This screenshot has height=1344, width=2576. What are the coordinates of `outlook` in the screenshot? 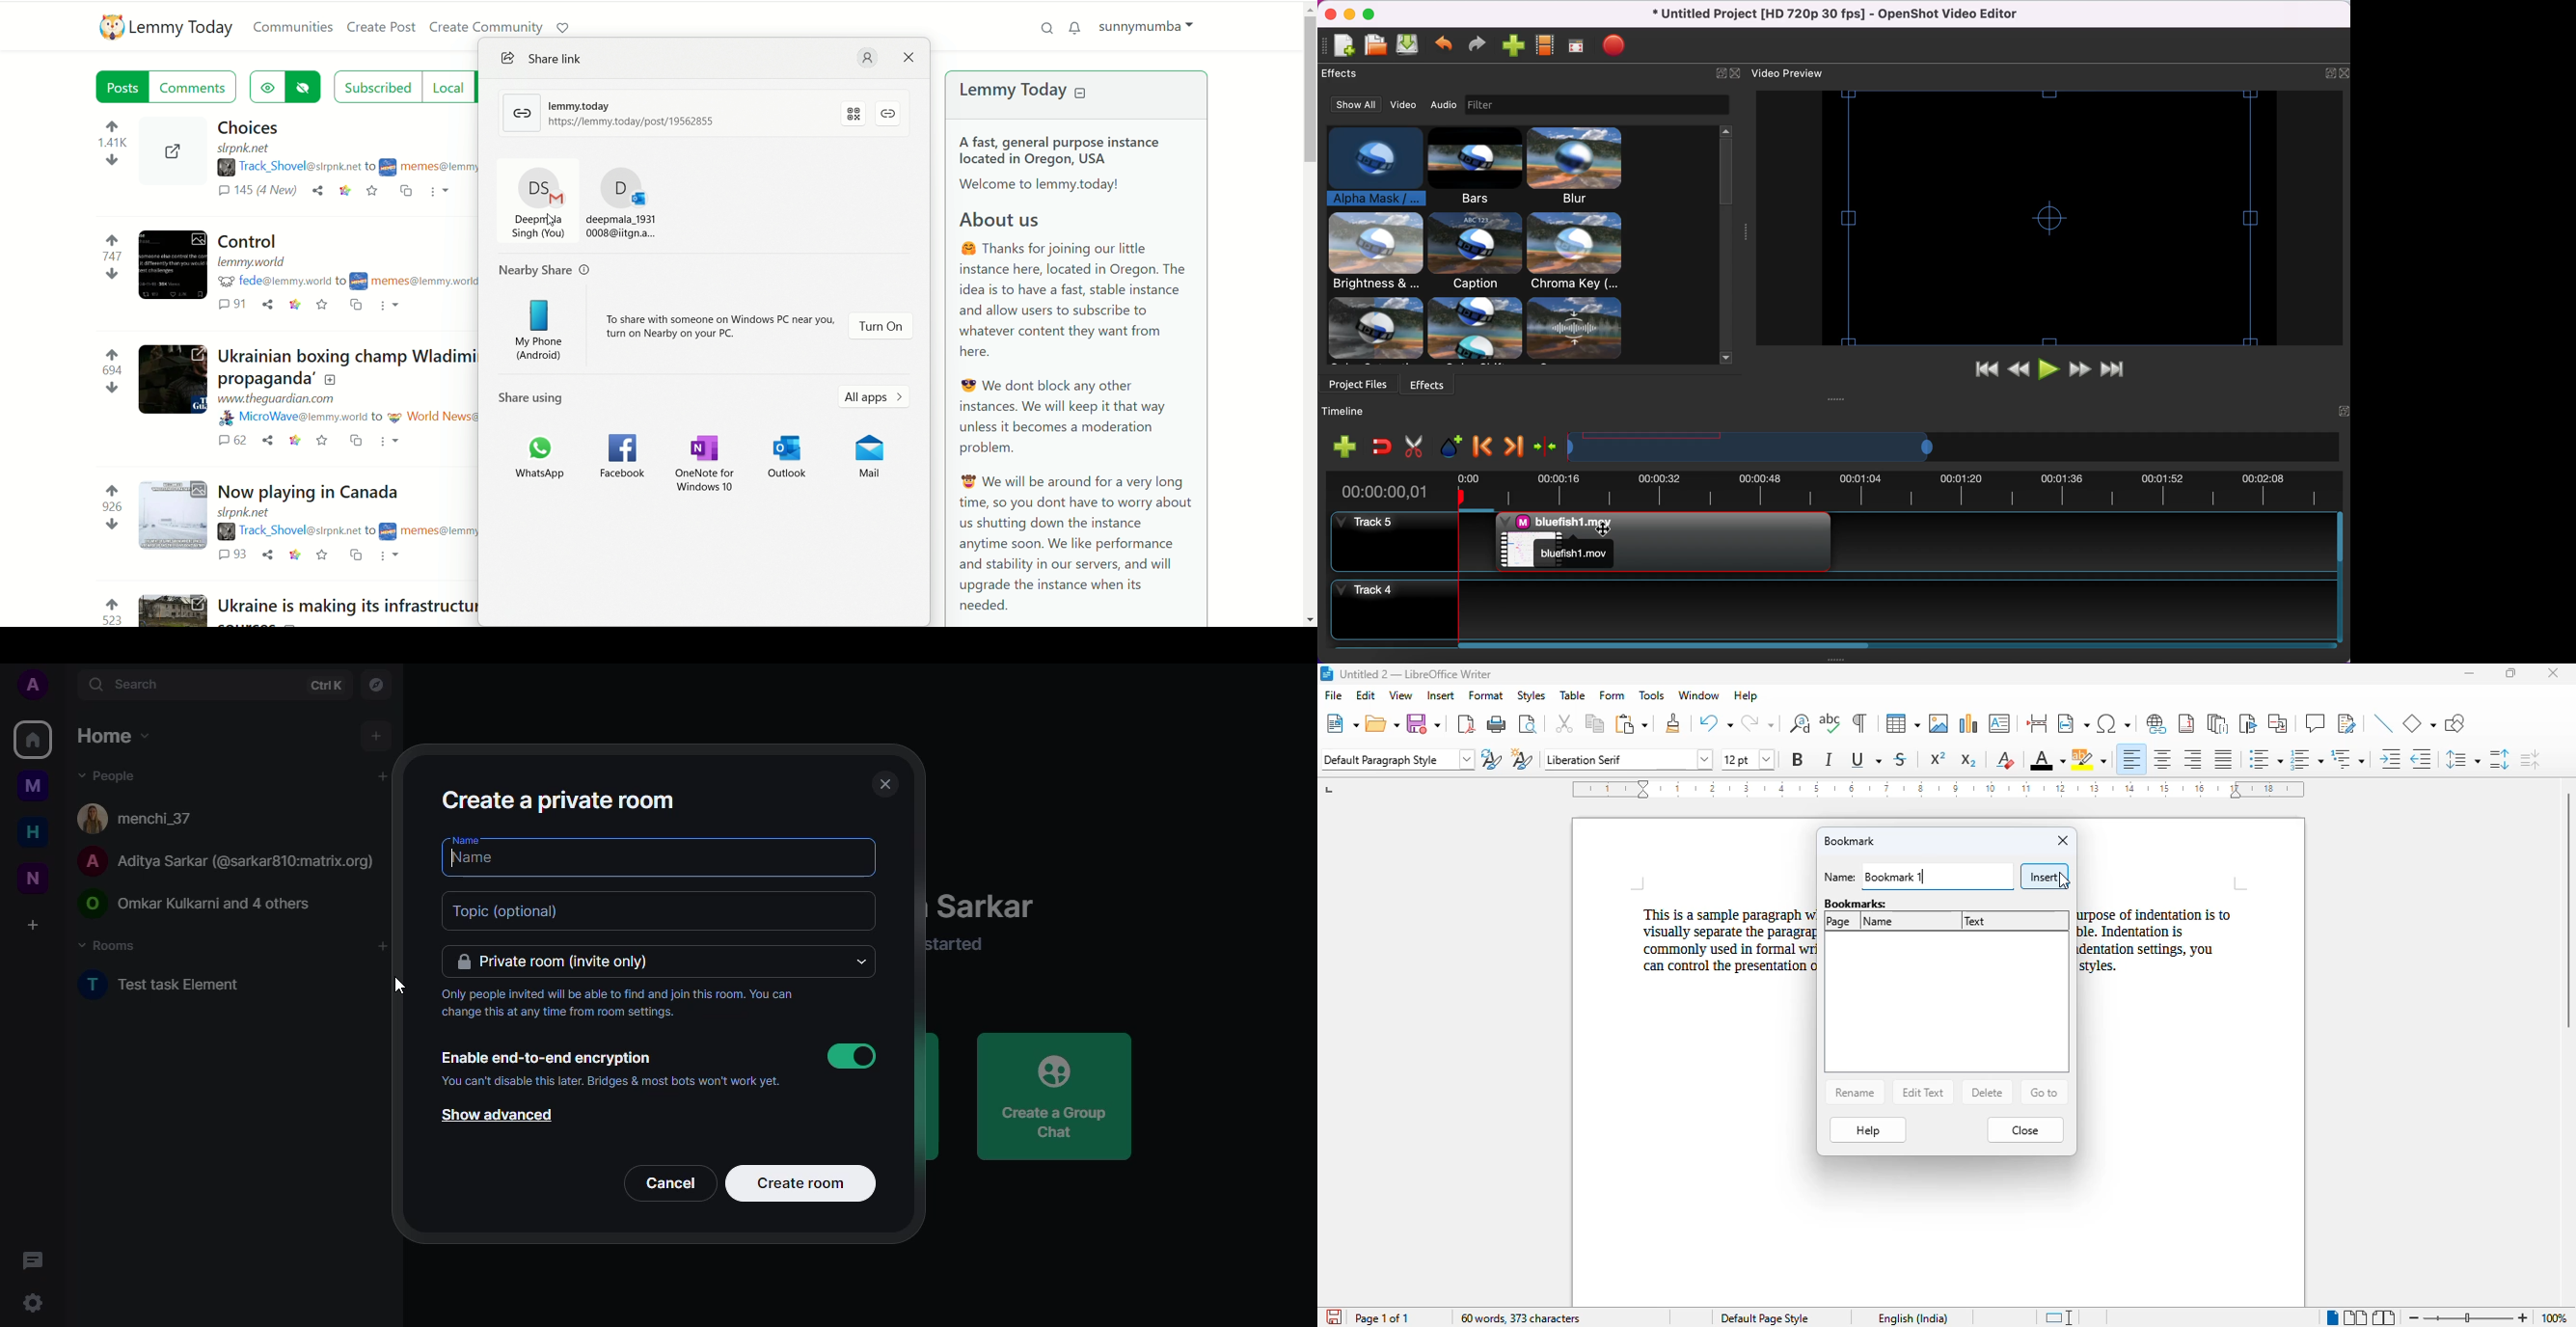 It's located at (790, 457).